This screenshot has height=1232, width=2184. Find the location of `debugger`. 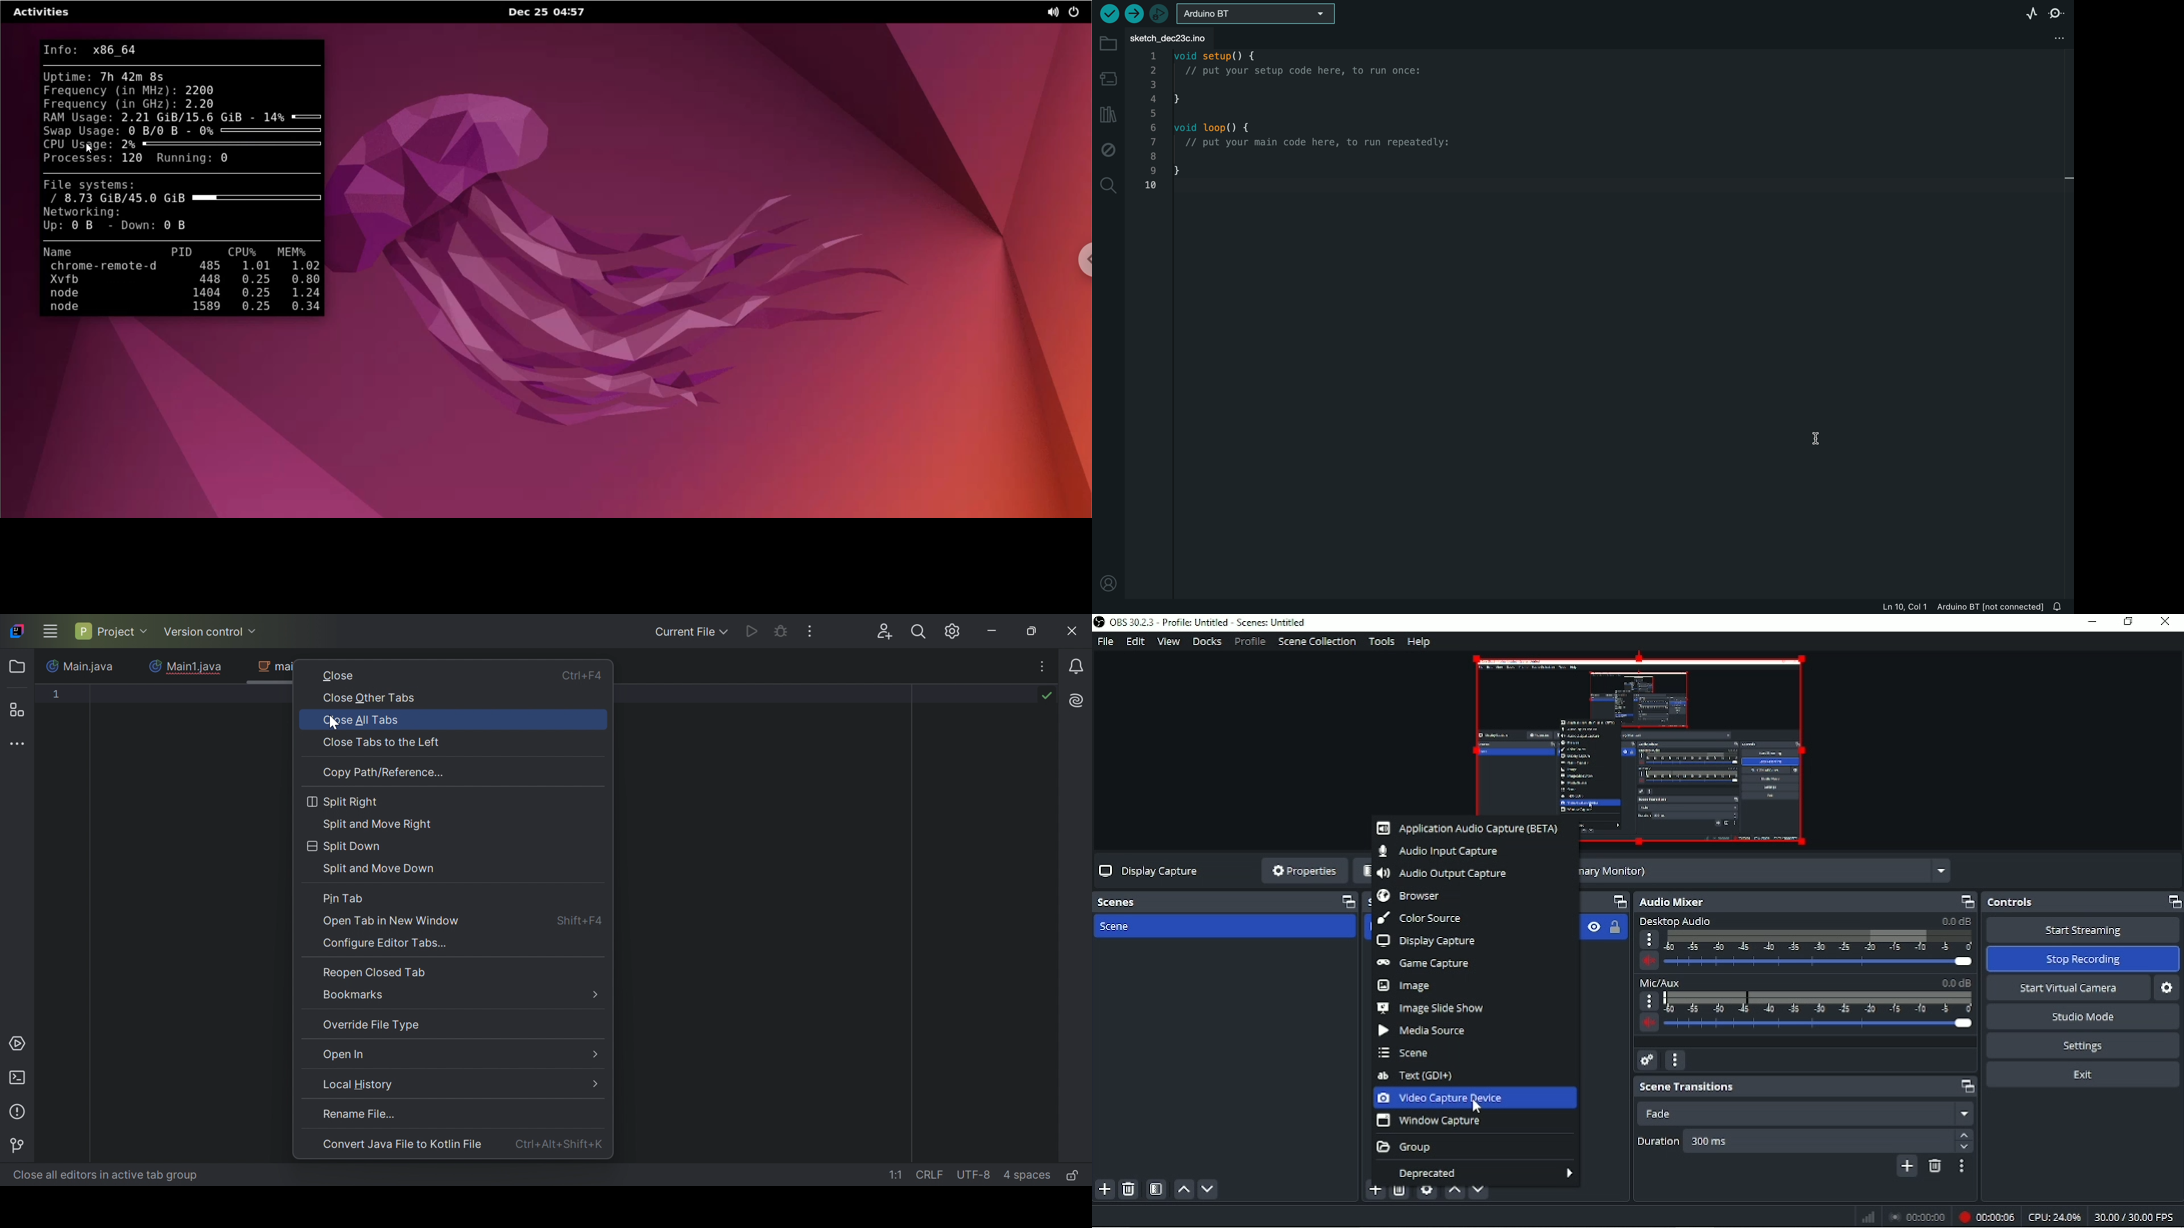

debugger is located at coordinates (1158, 14).